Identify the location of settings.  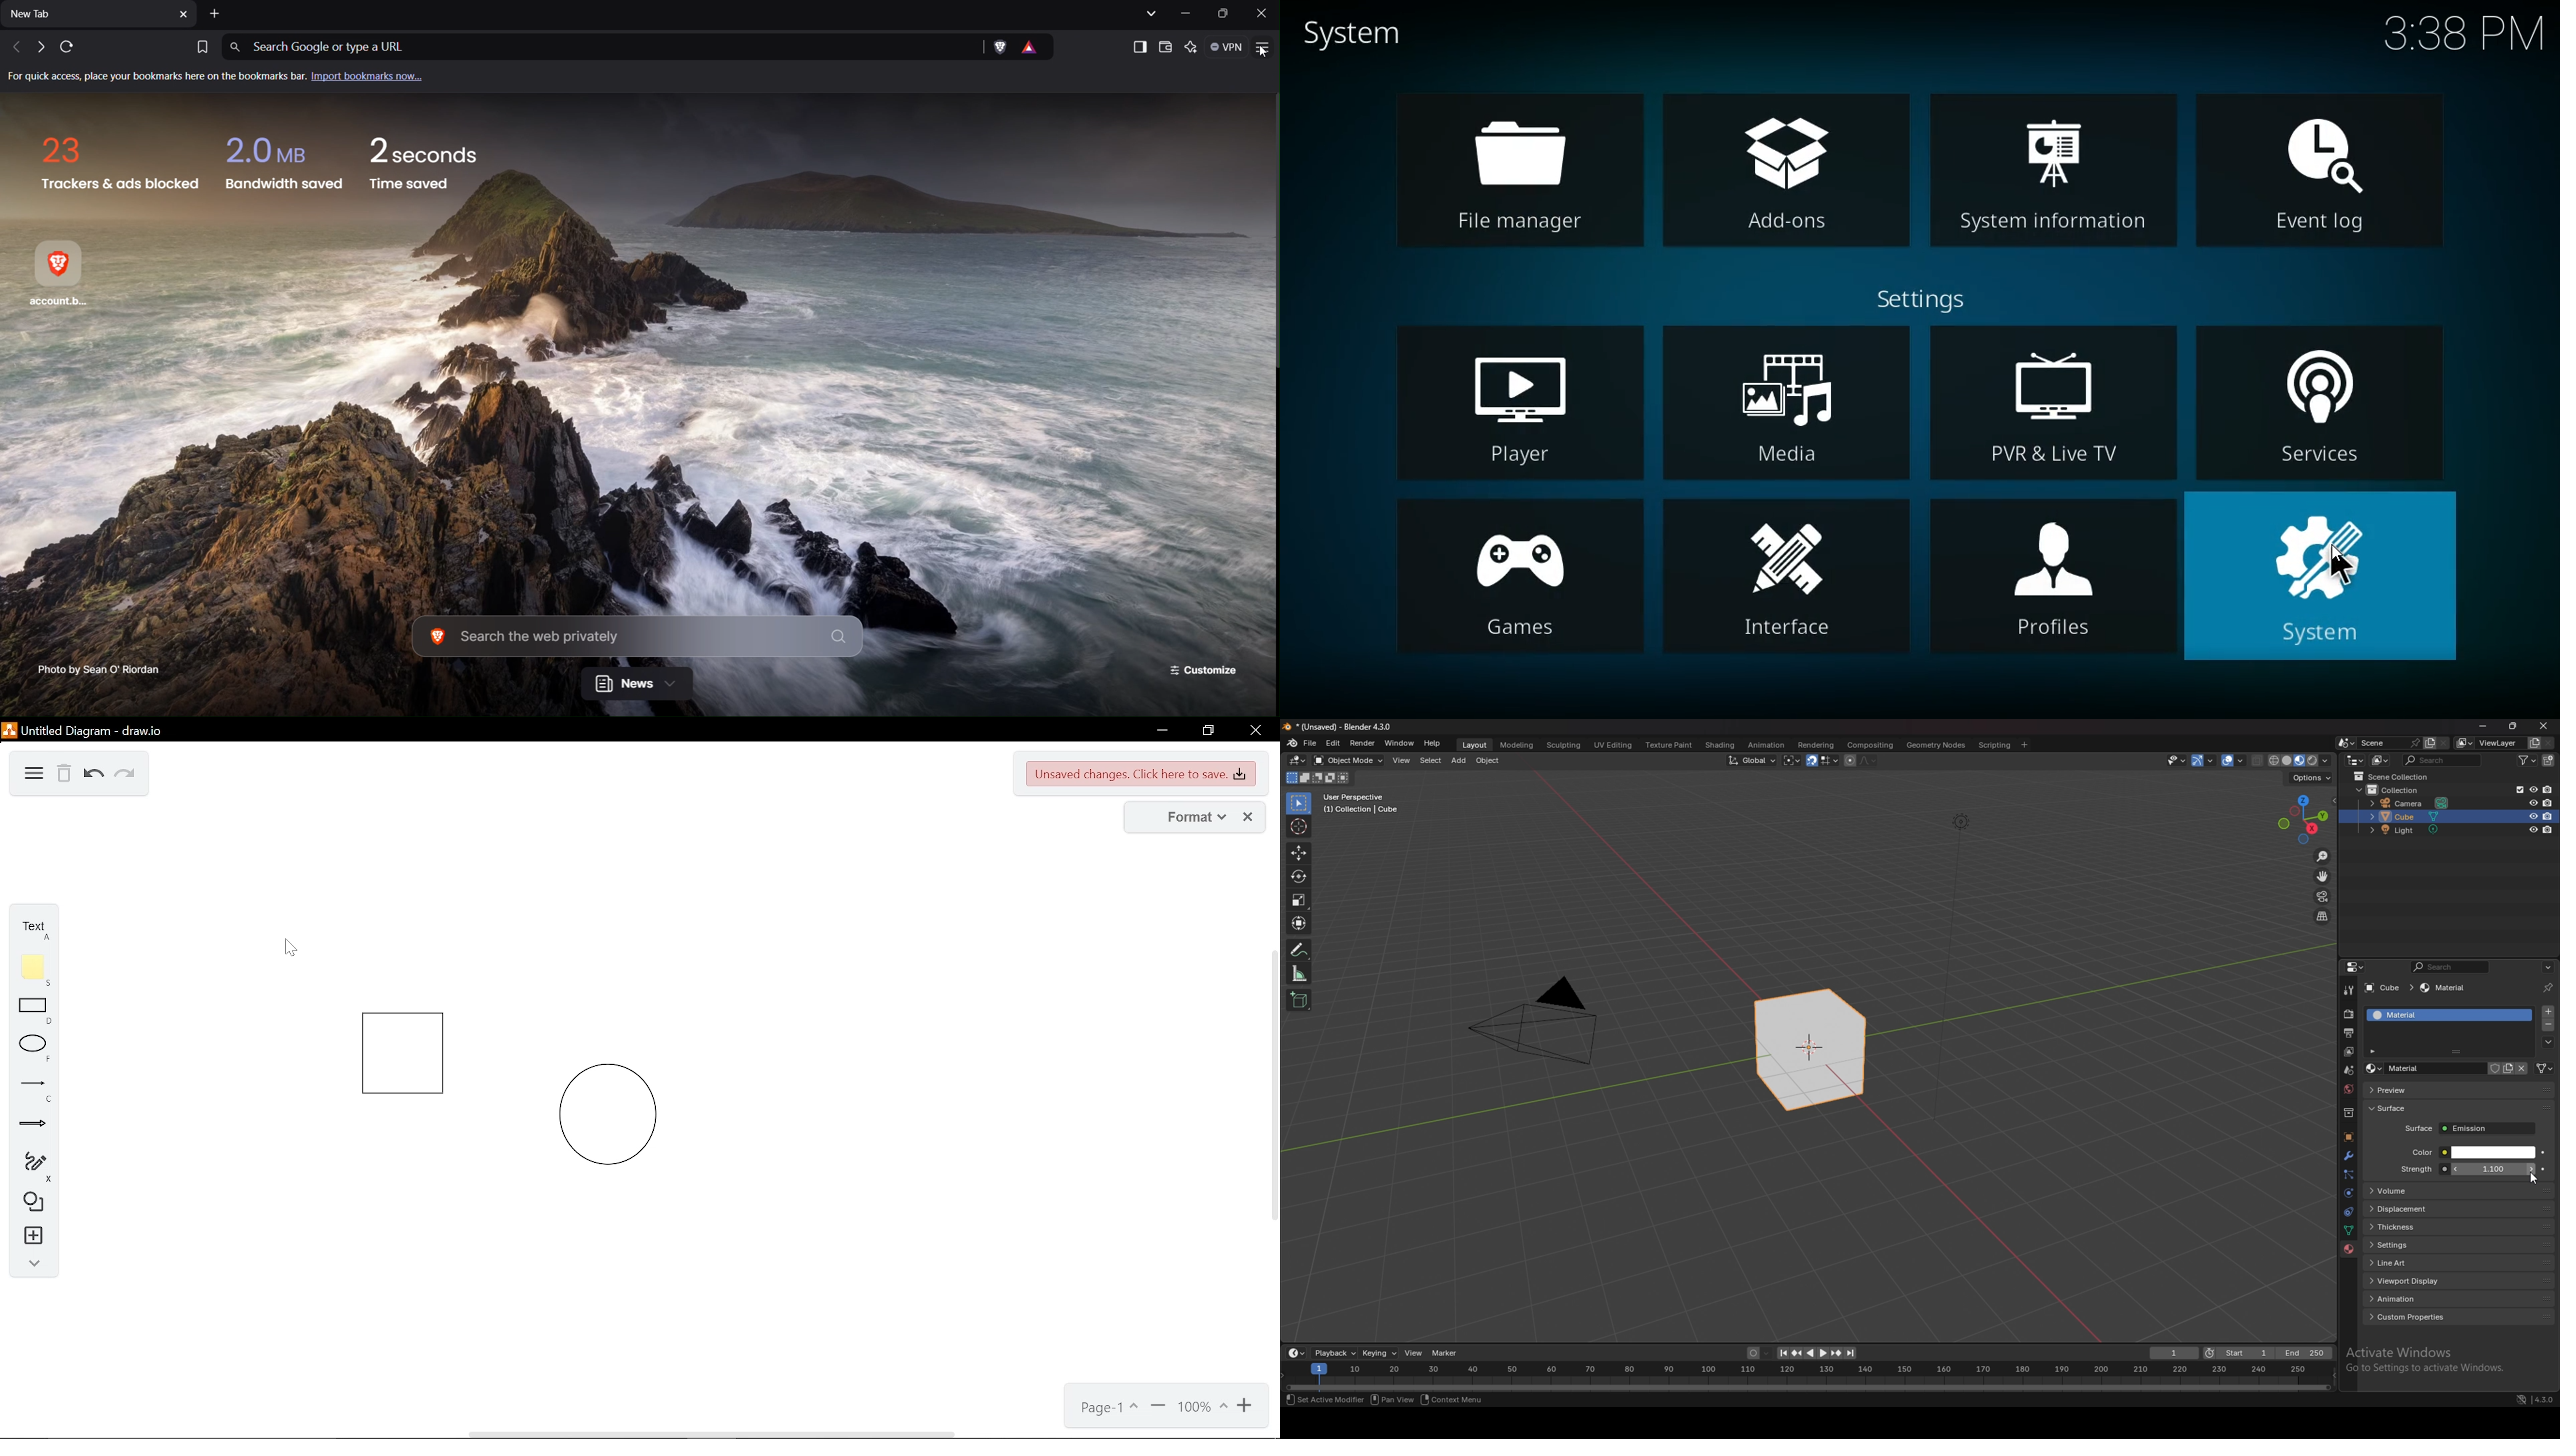
(2458, 1245).